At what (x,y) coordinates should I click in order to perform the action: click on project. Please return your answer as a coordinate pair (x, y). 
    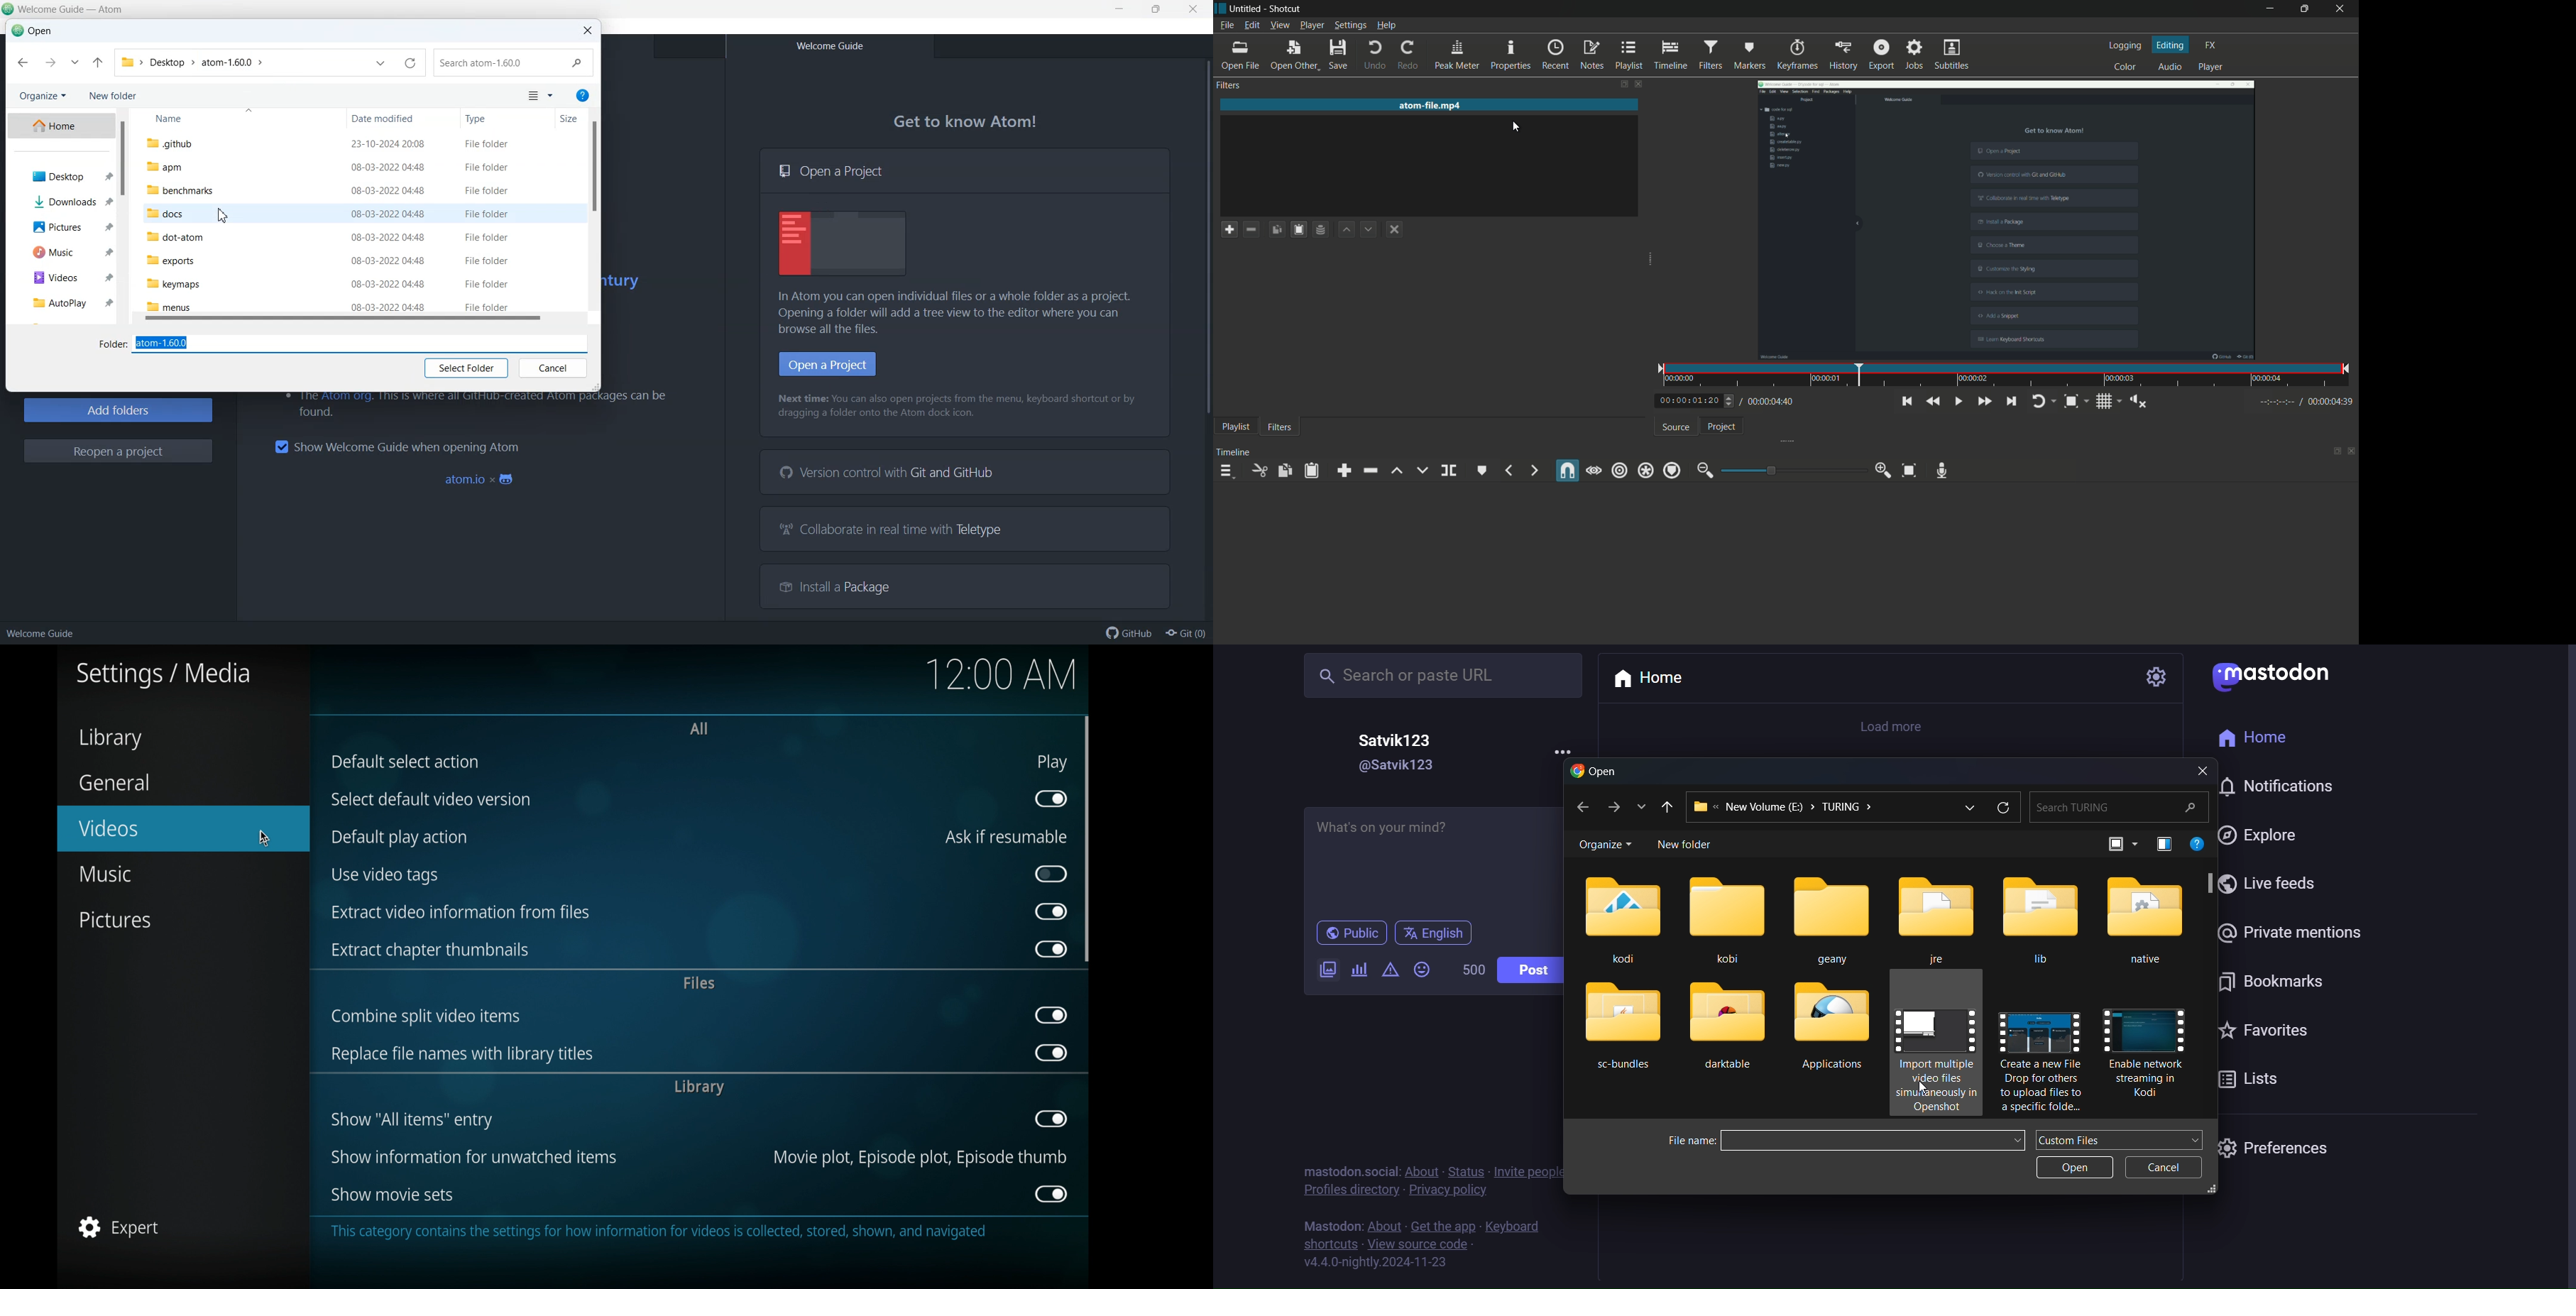
    Looking at the image, I should click on (1721, 426).